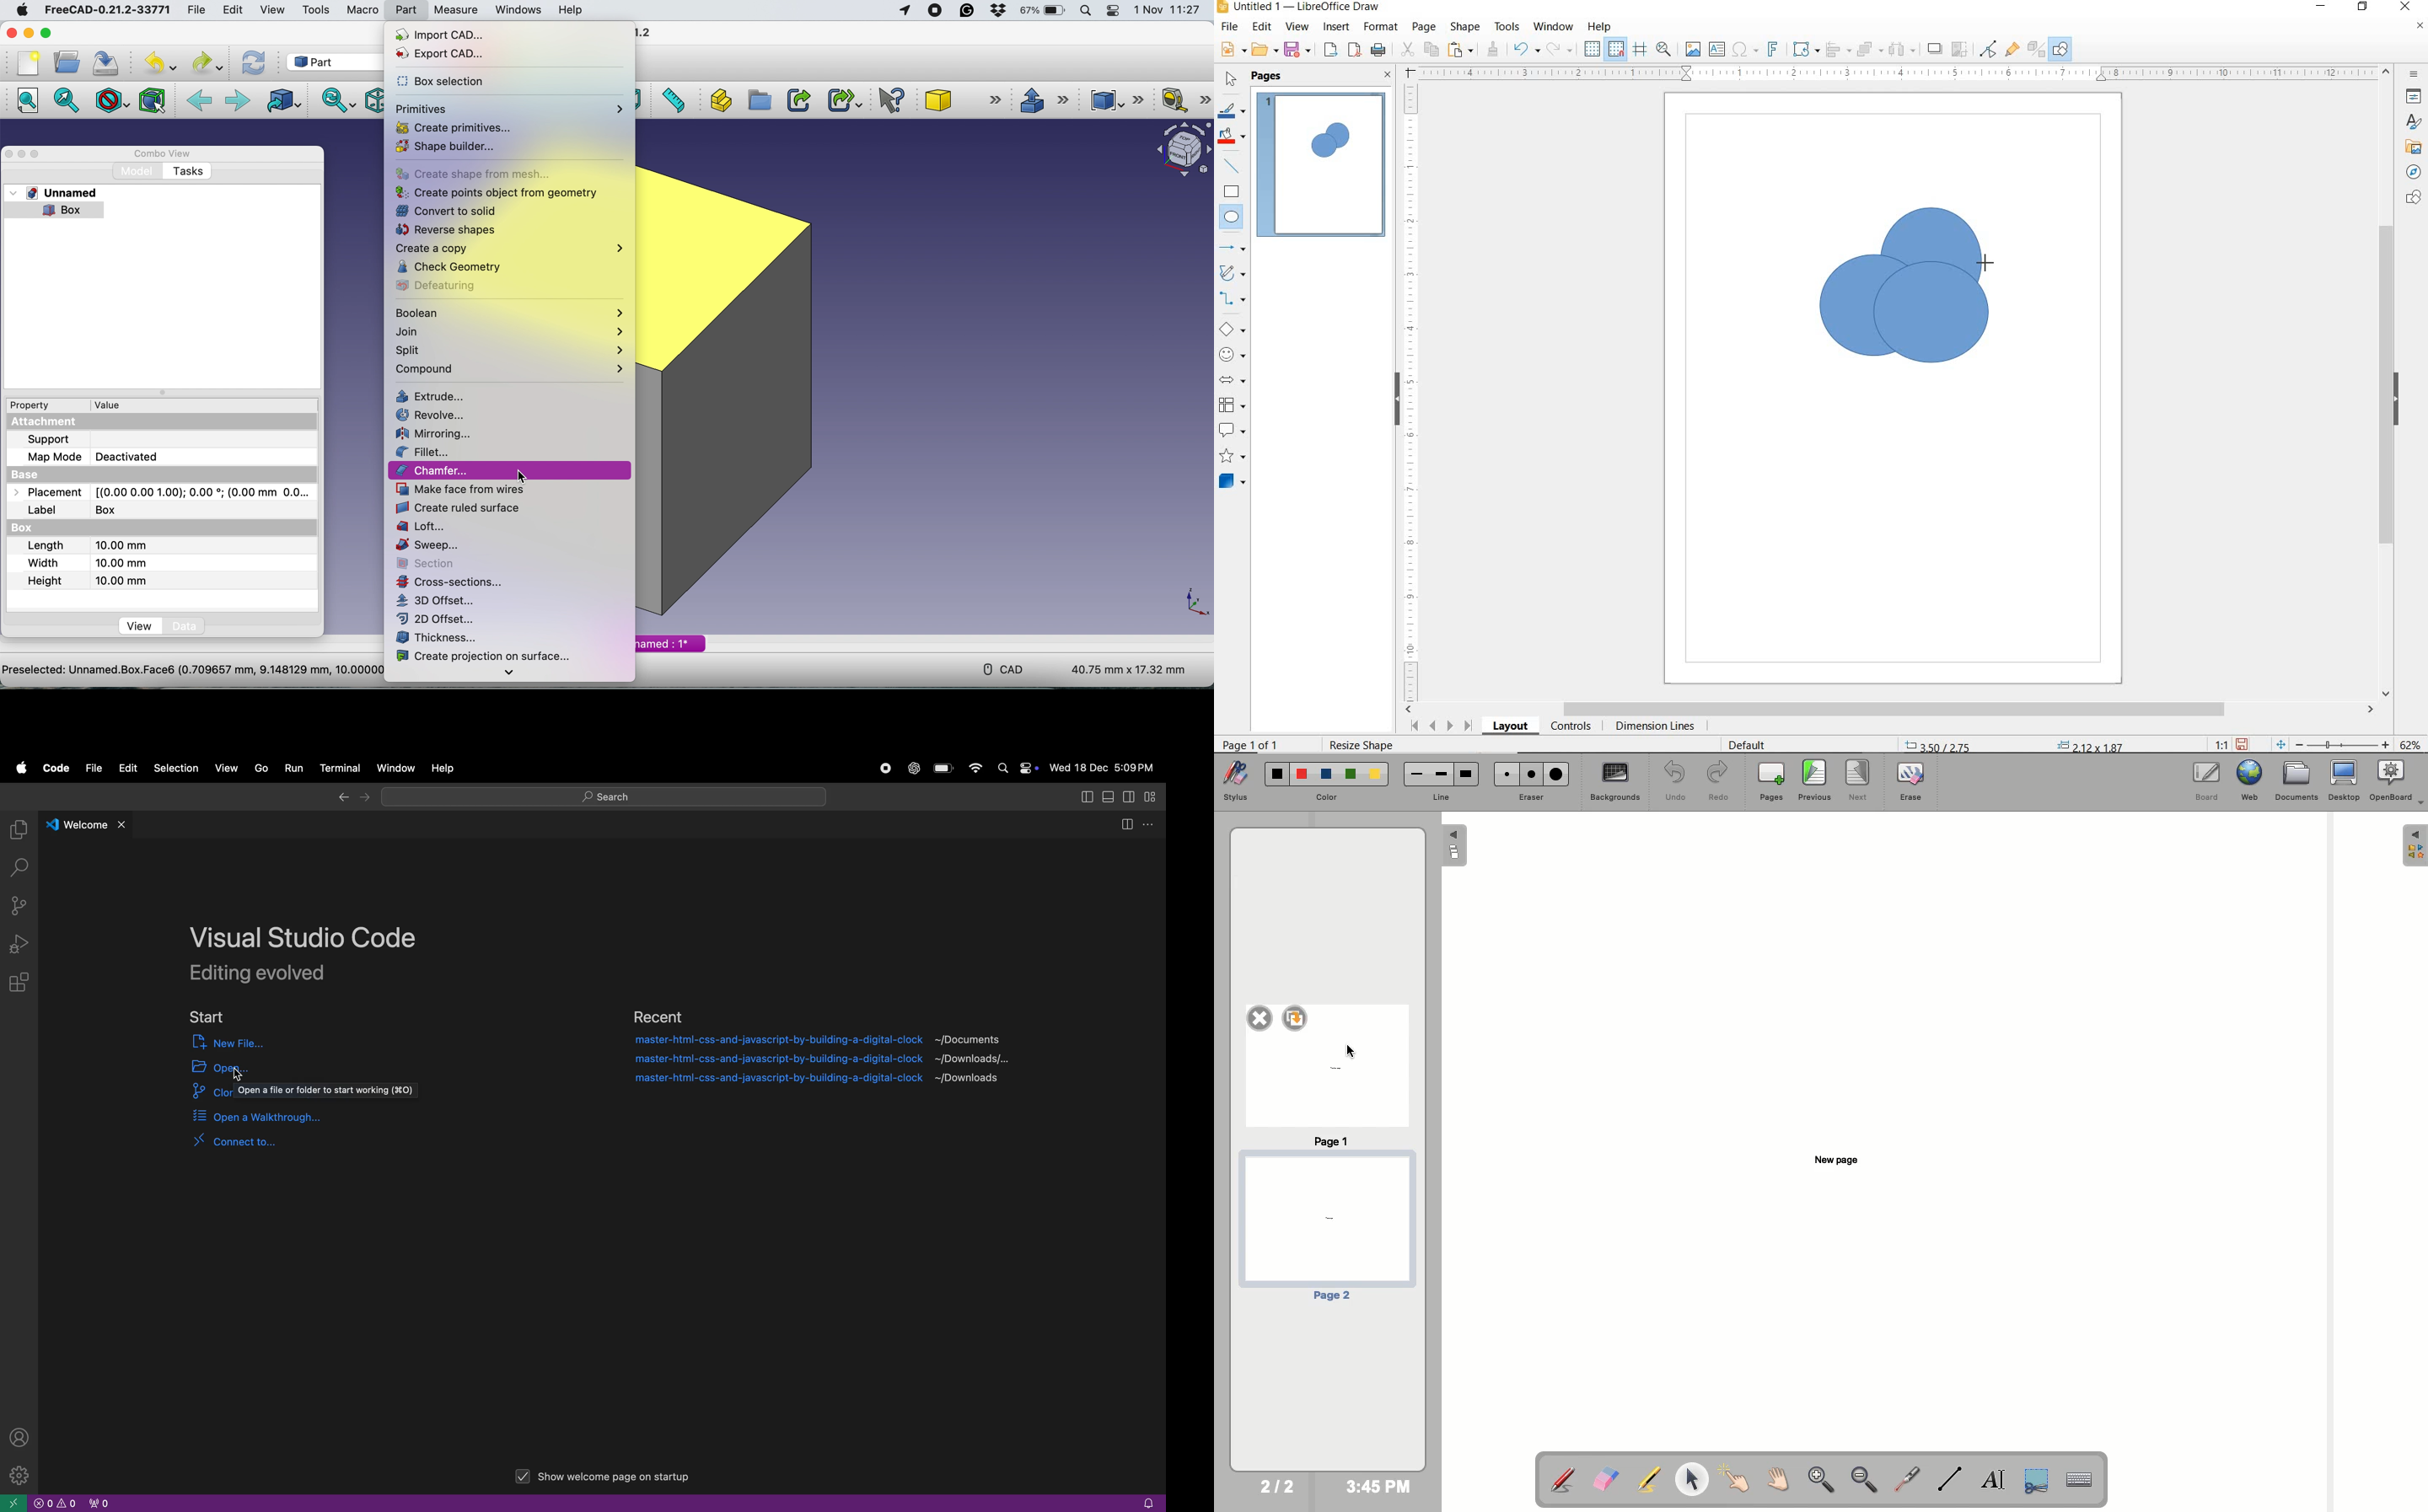  Describe the element at coordinates (423, 526) in the screenshot. I see `loft` at that location.